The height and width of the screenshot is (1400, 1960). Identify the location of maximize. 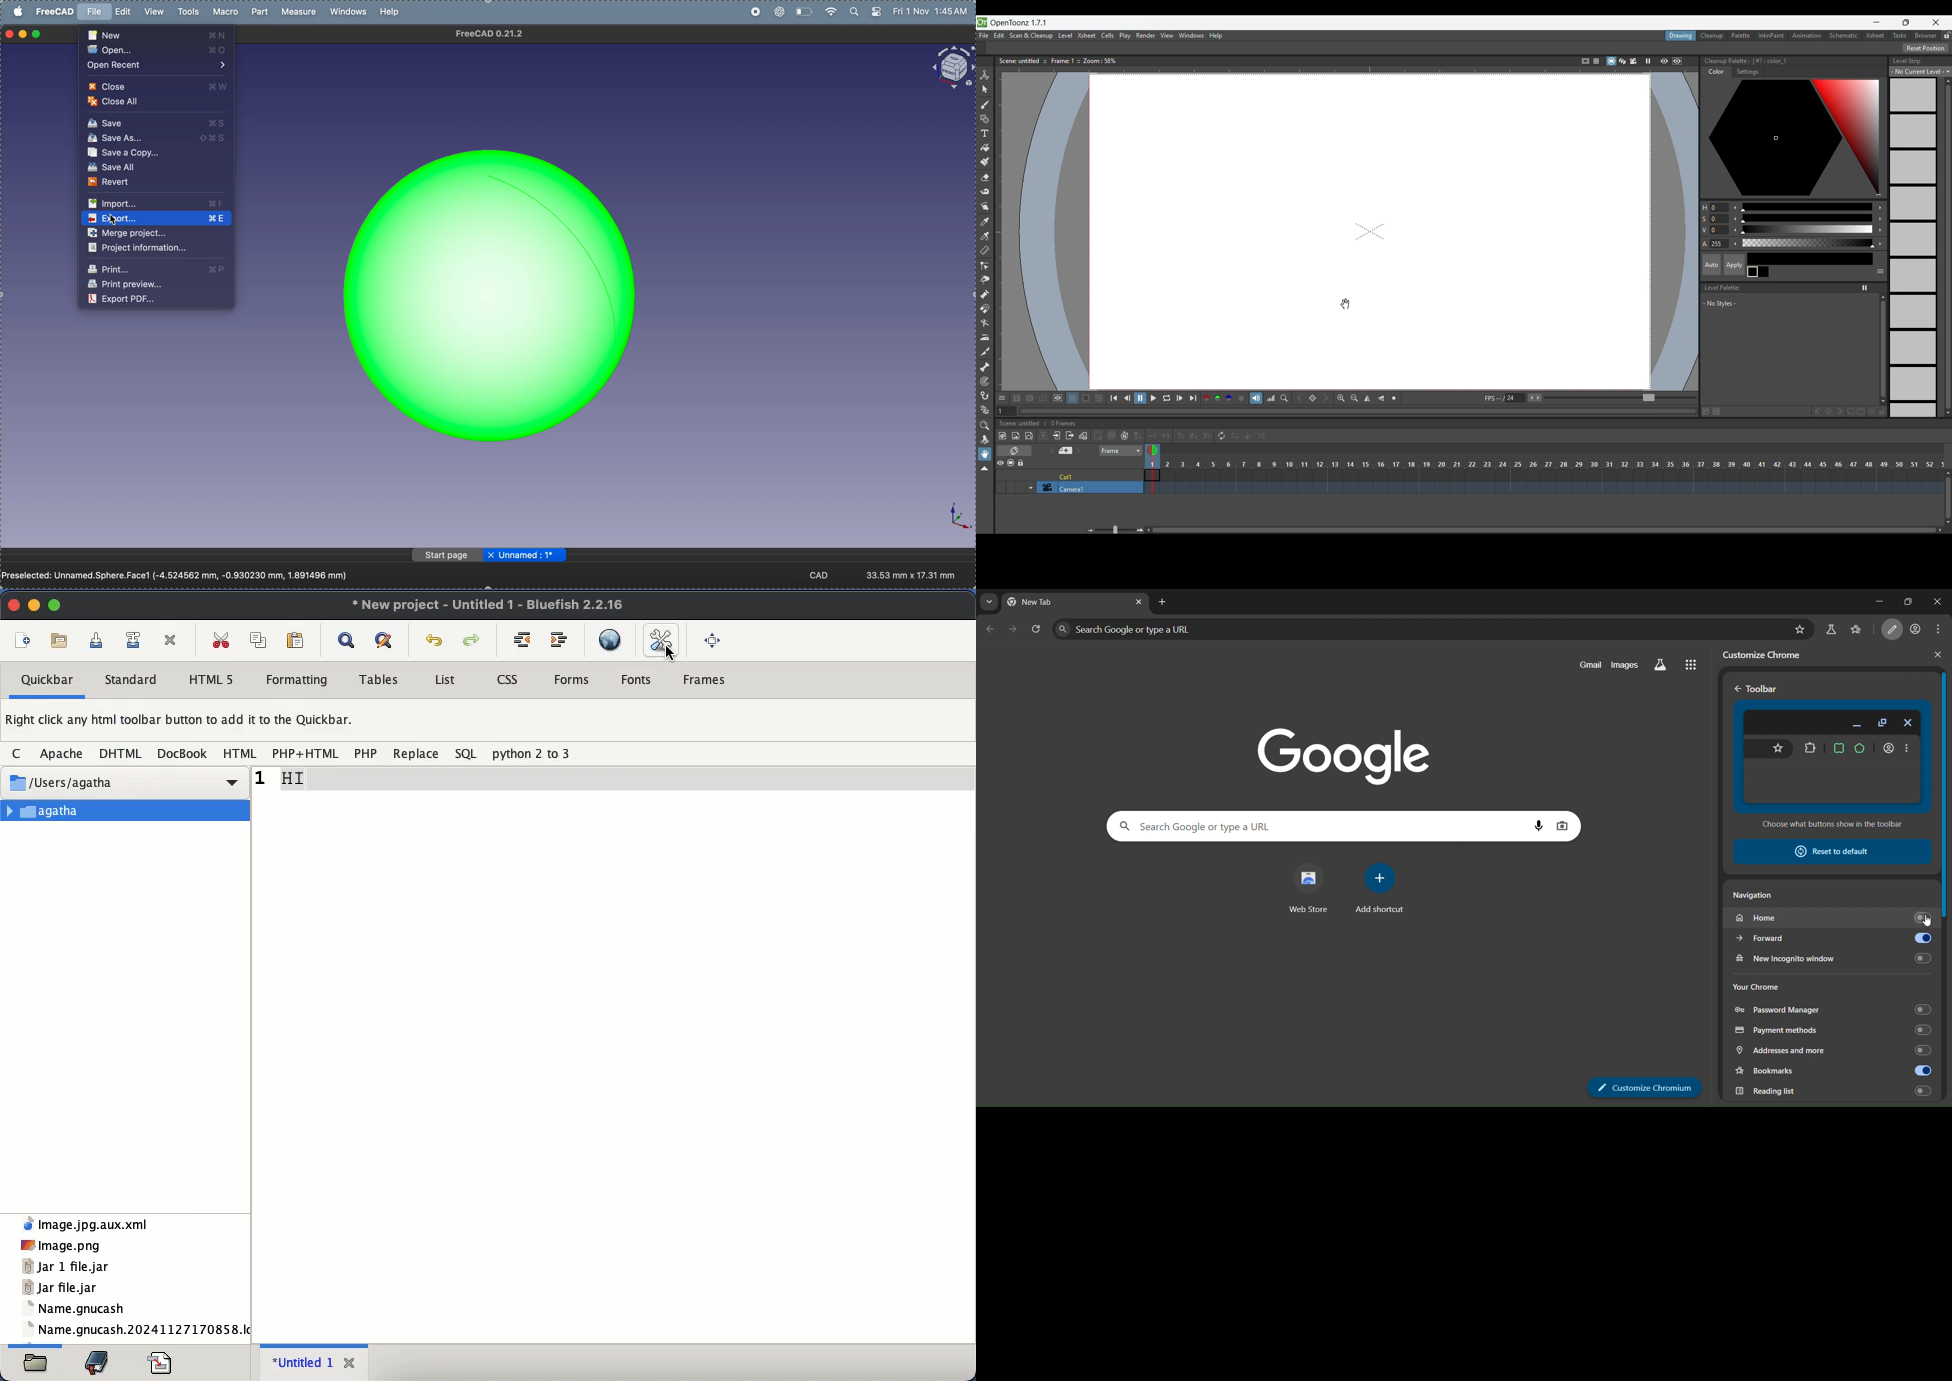
(1905, 601).